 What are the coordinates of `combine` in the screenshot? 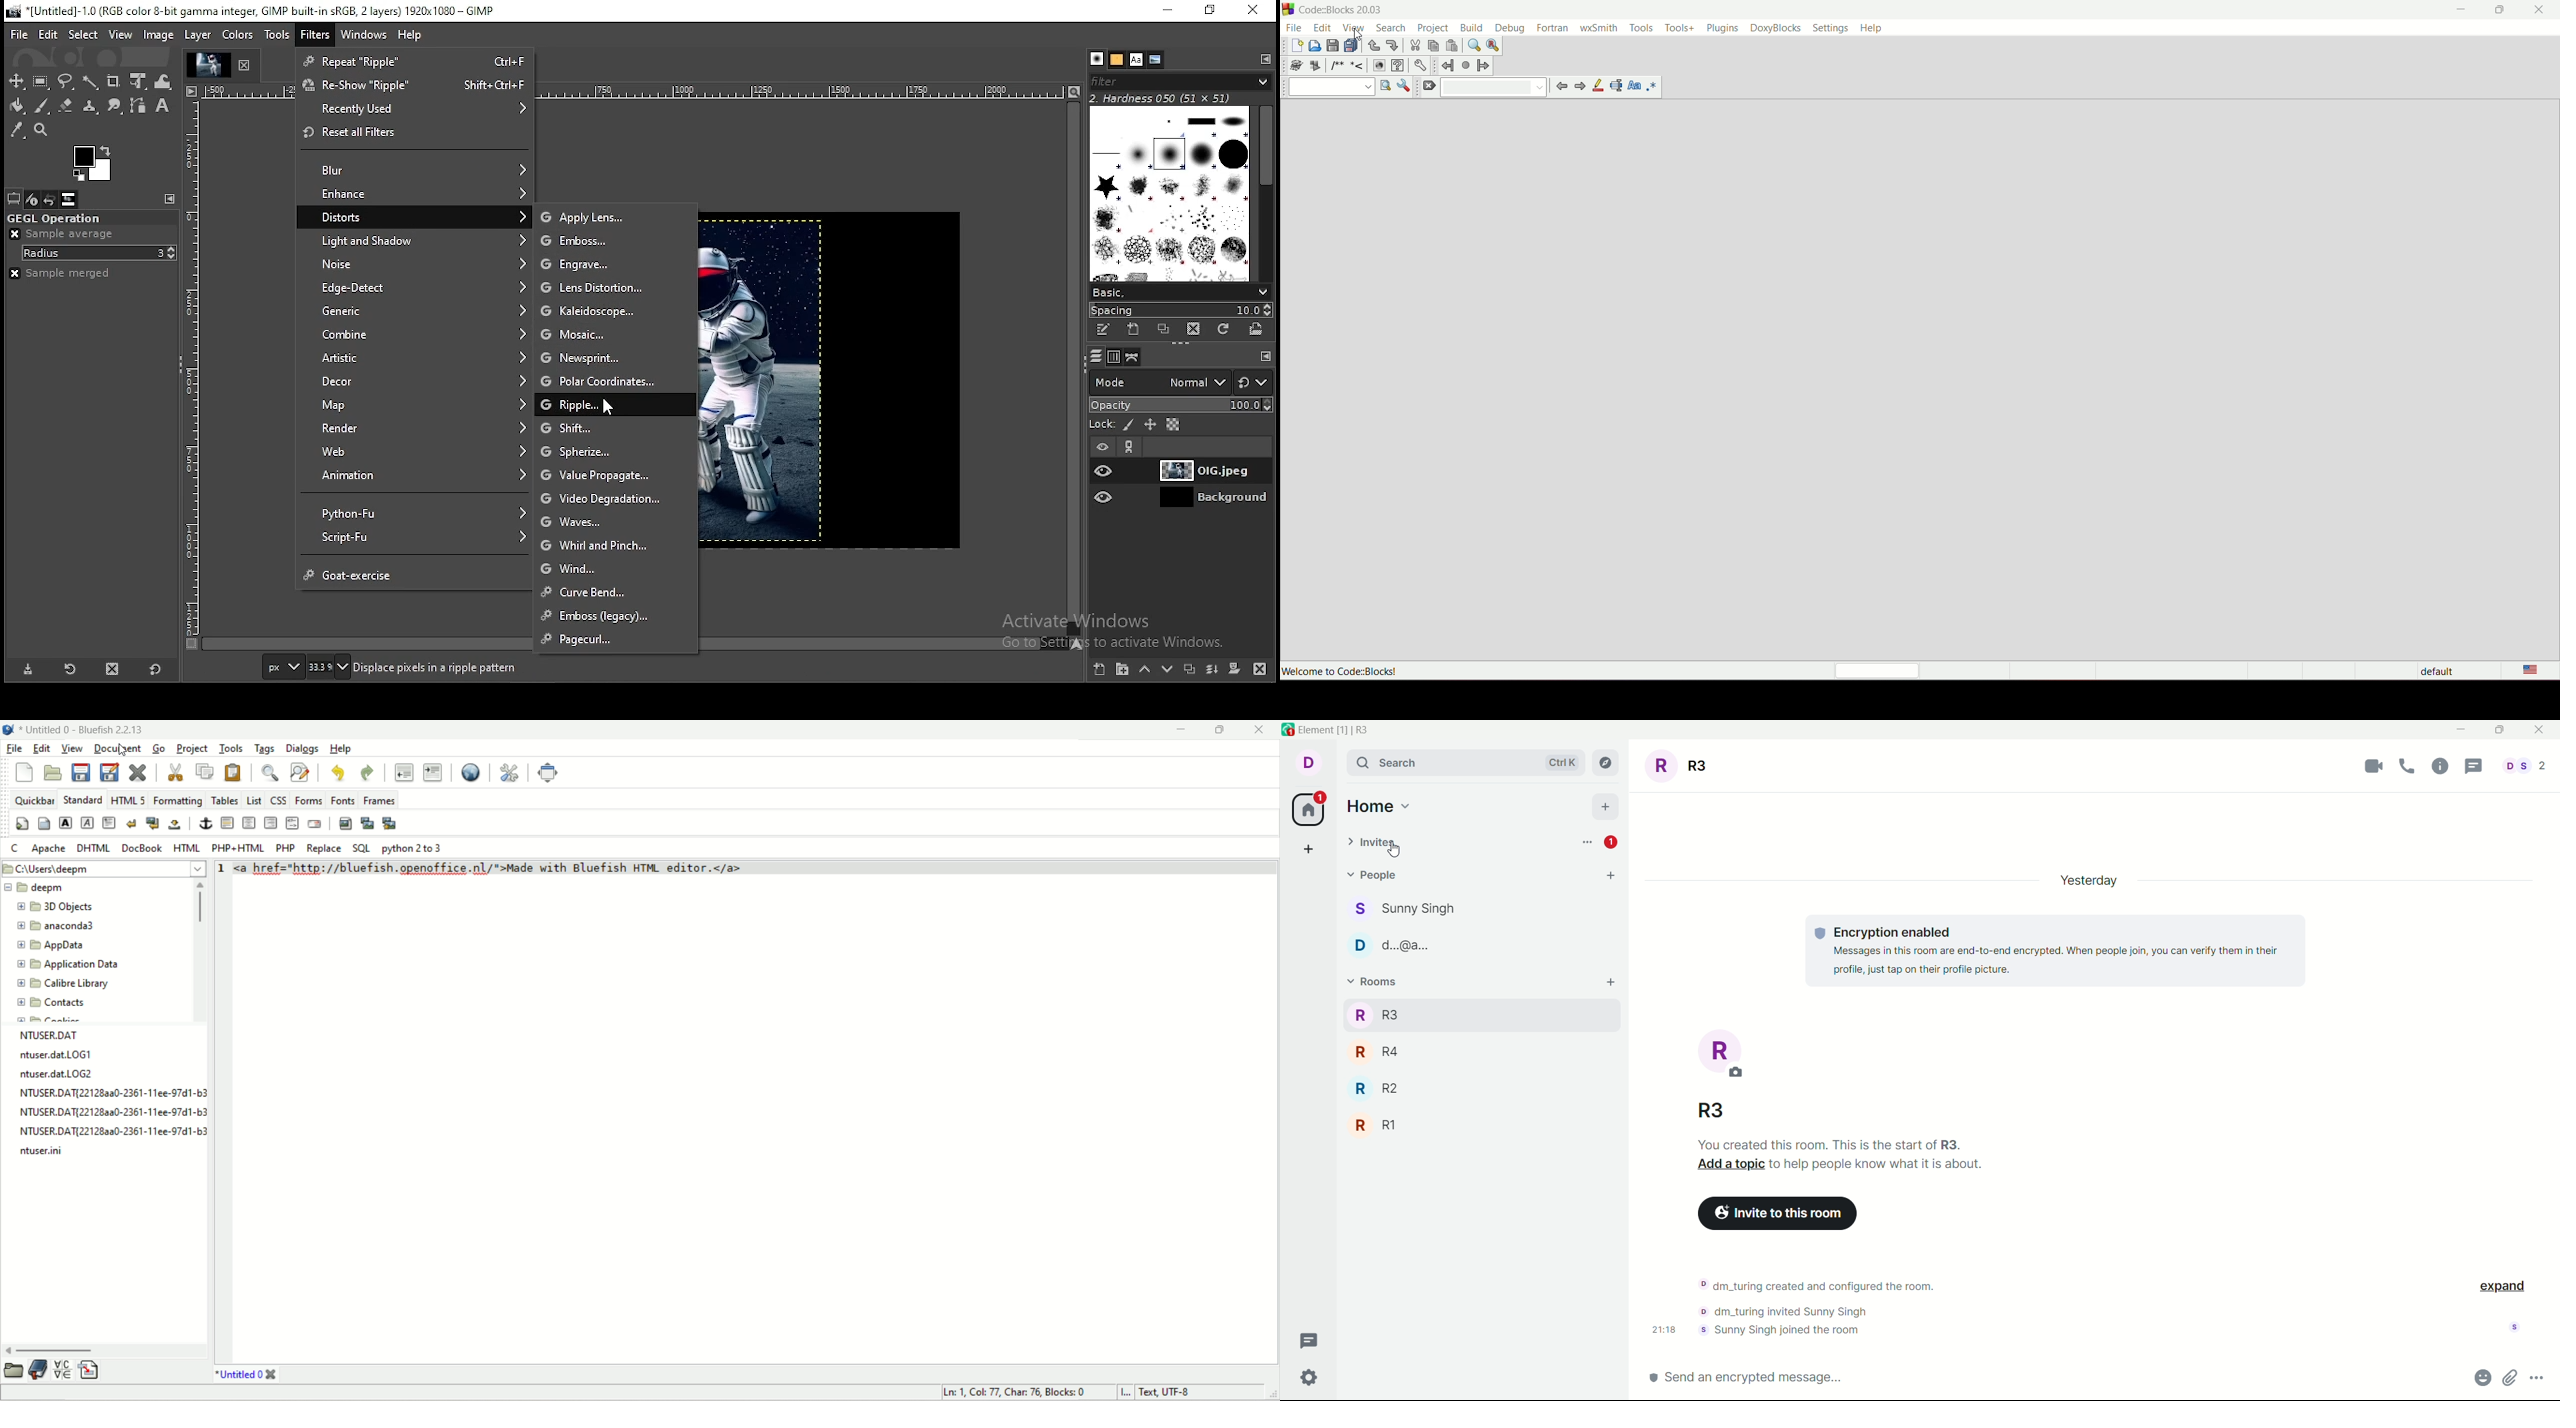 It's located at (424, 334).